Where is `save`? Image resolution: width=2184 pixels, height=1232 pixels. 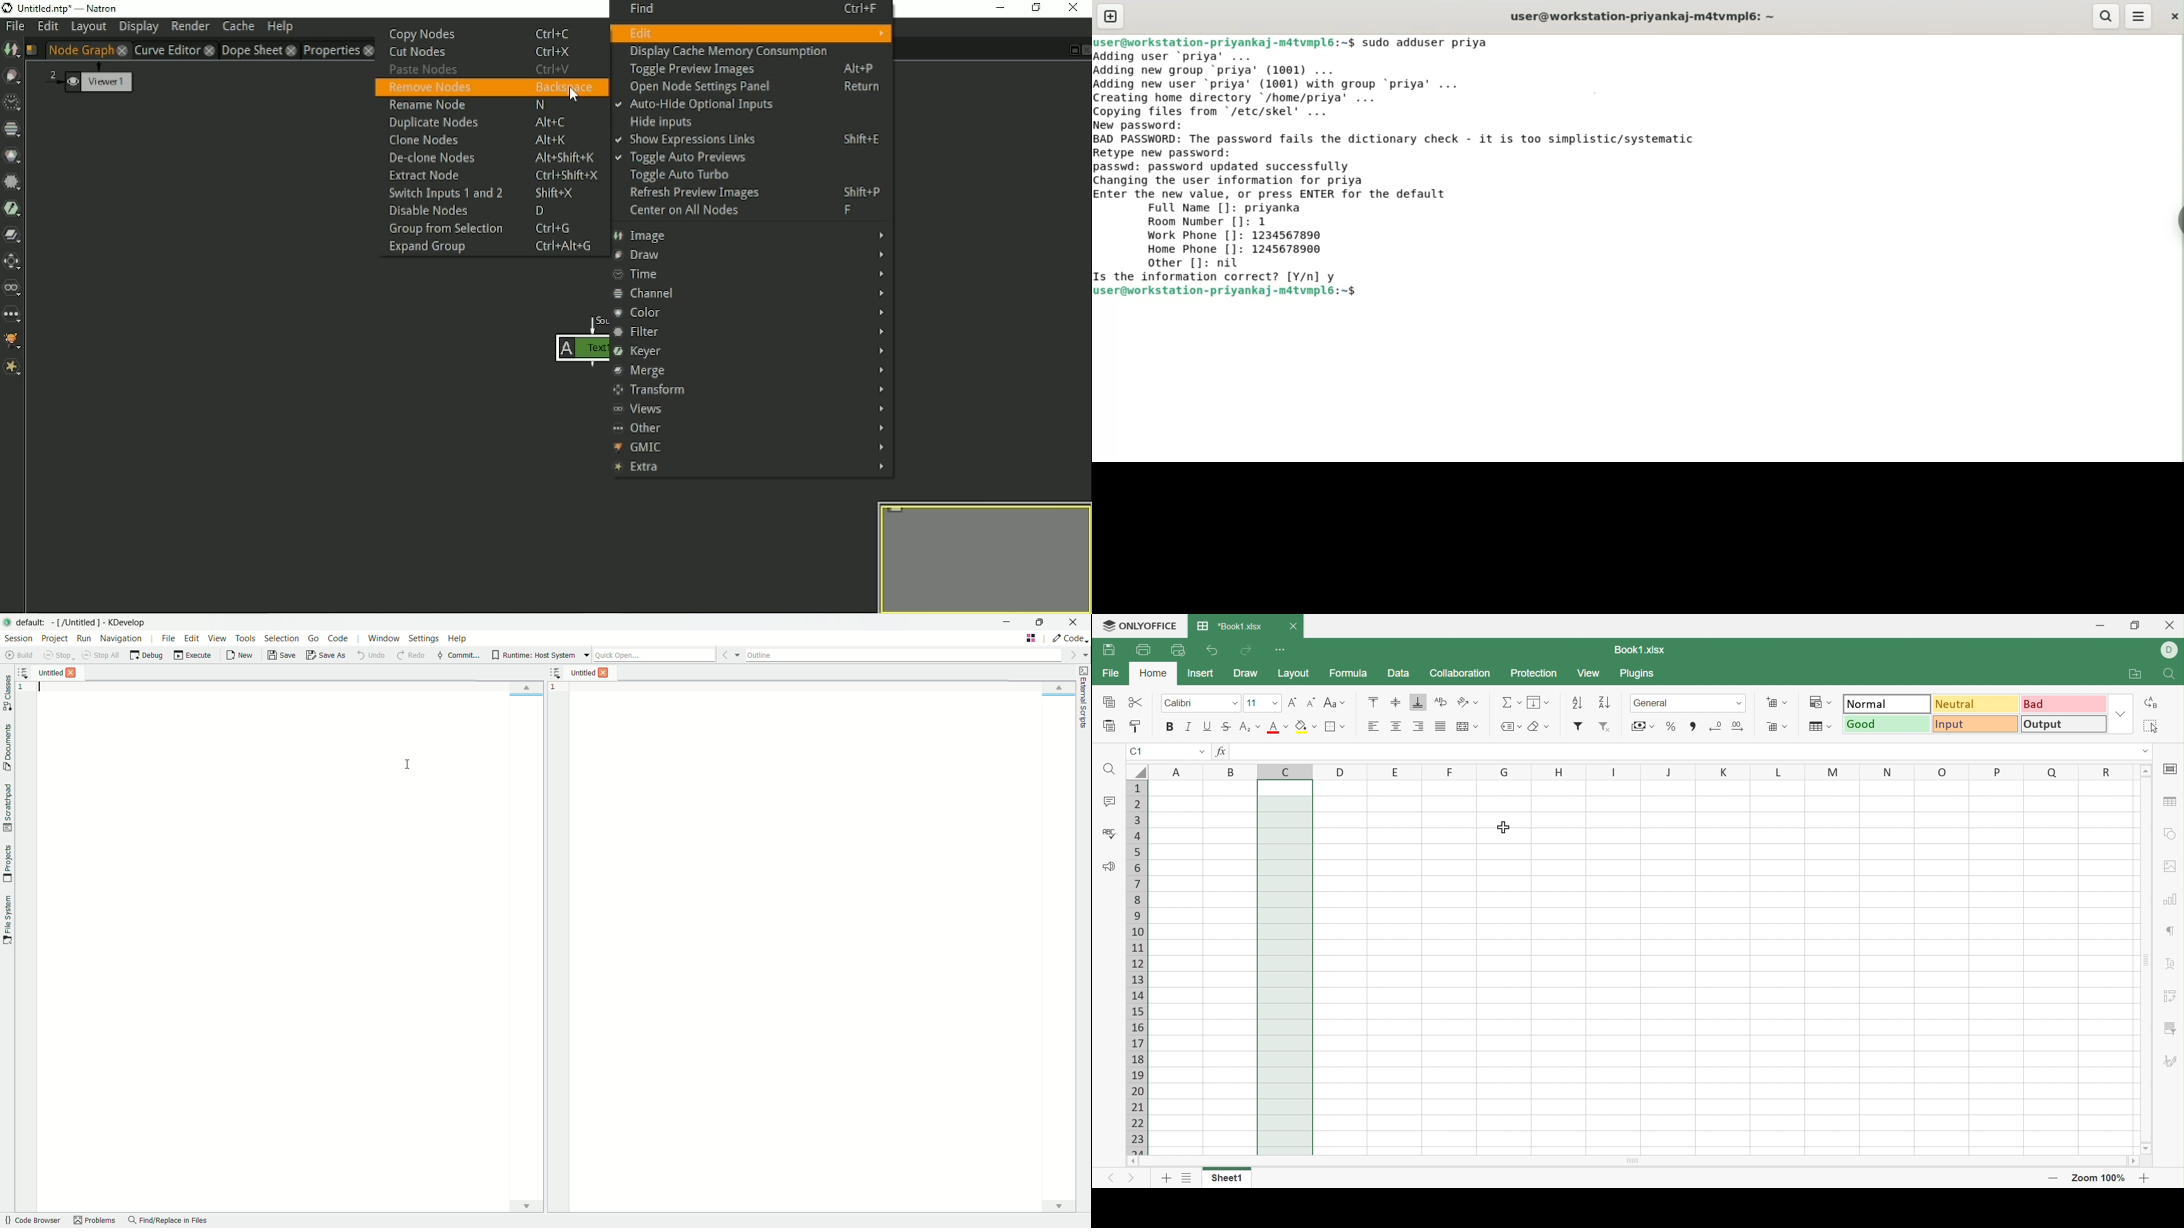 save is located at coordinates (281, 654).